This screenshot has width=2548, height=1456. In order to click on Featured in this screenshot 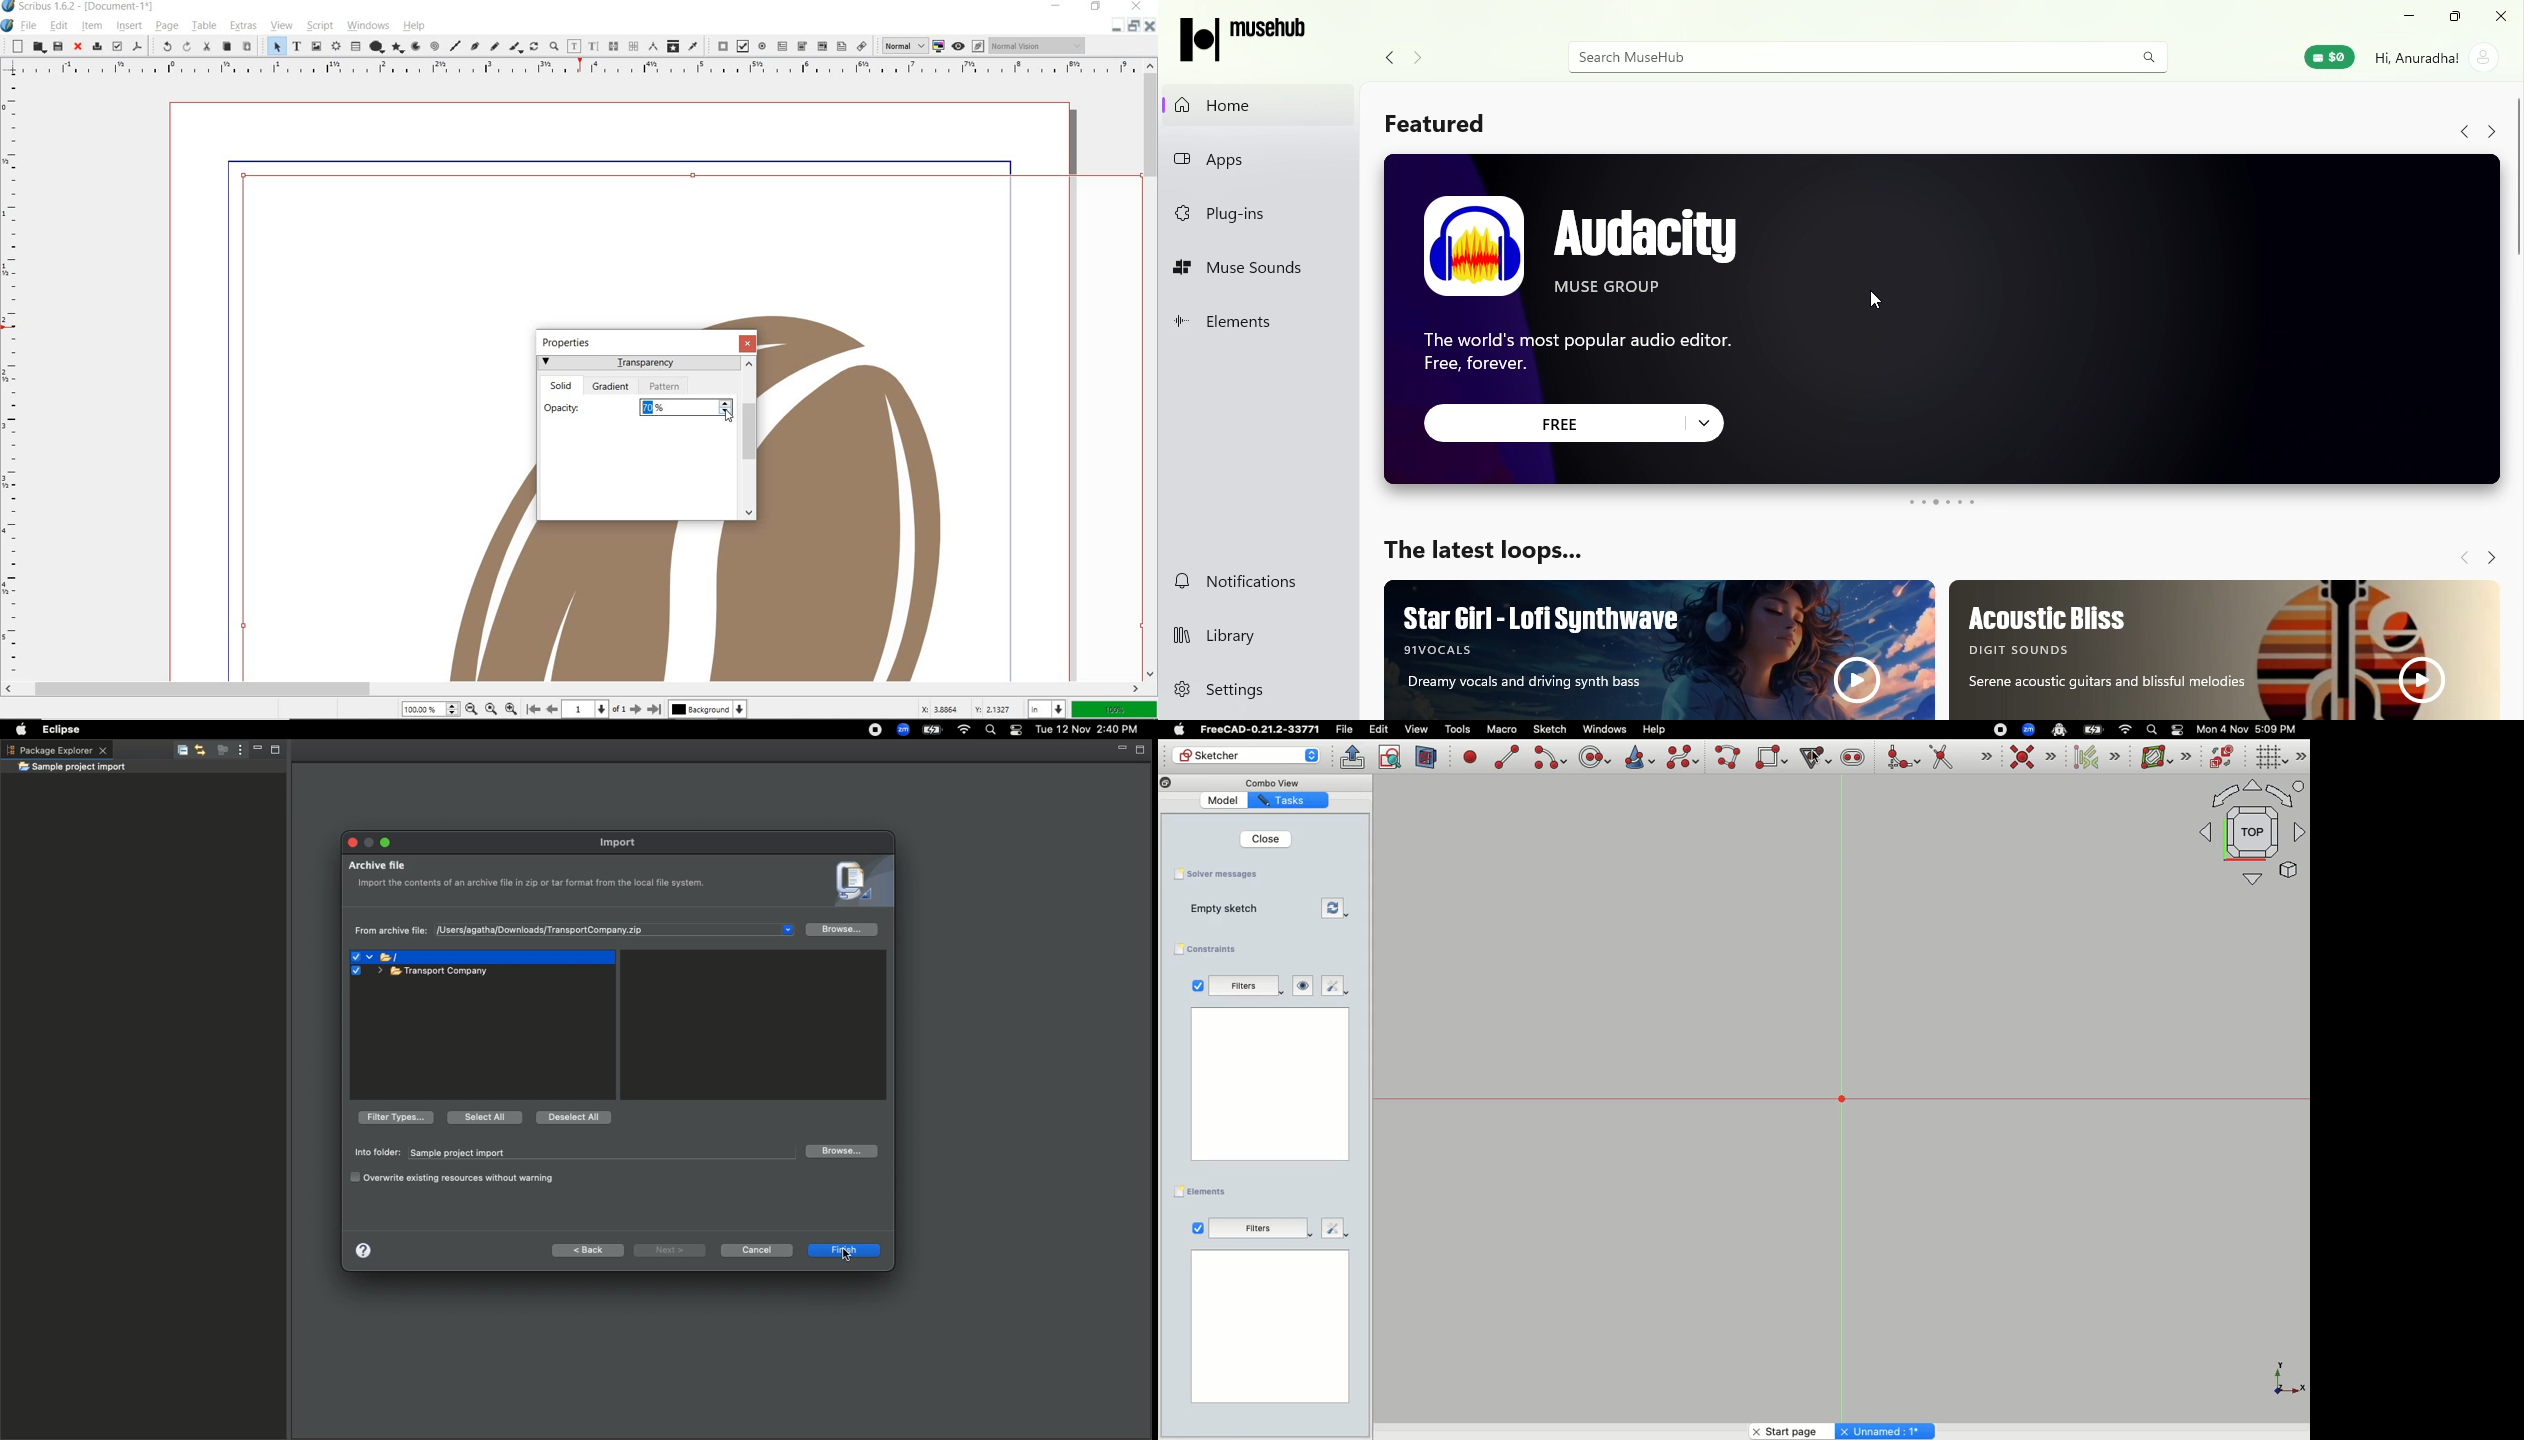, I will do `click(1438, 121)`.